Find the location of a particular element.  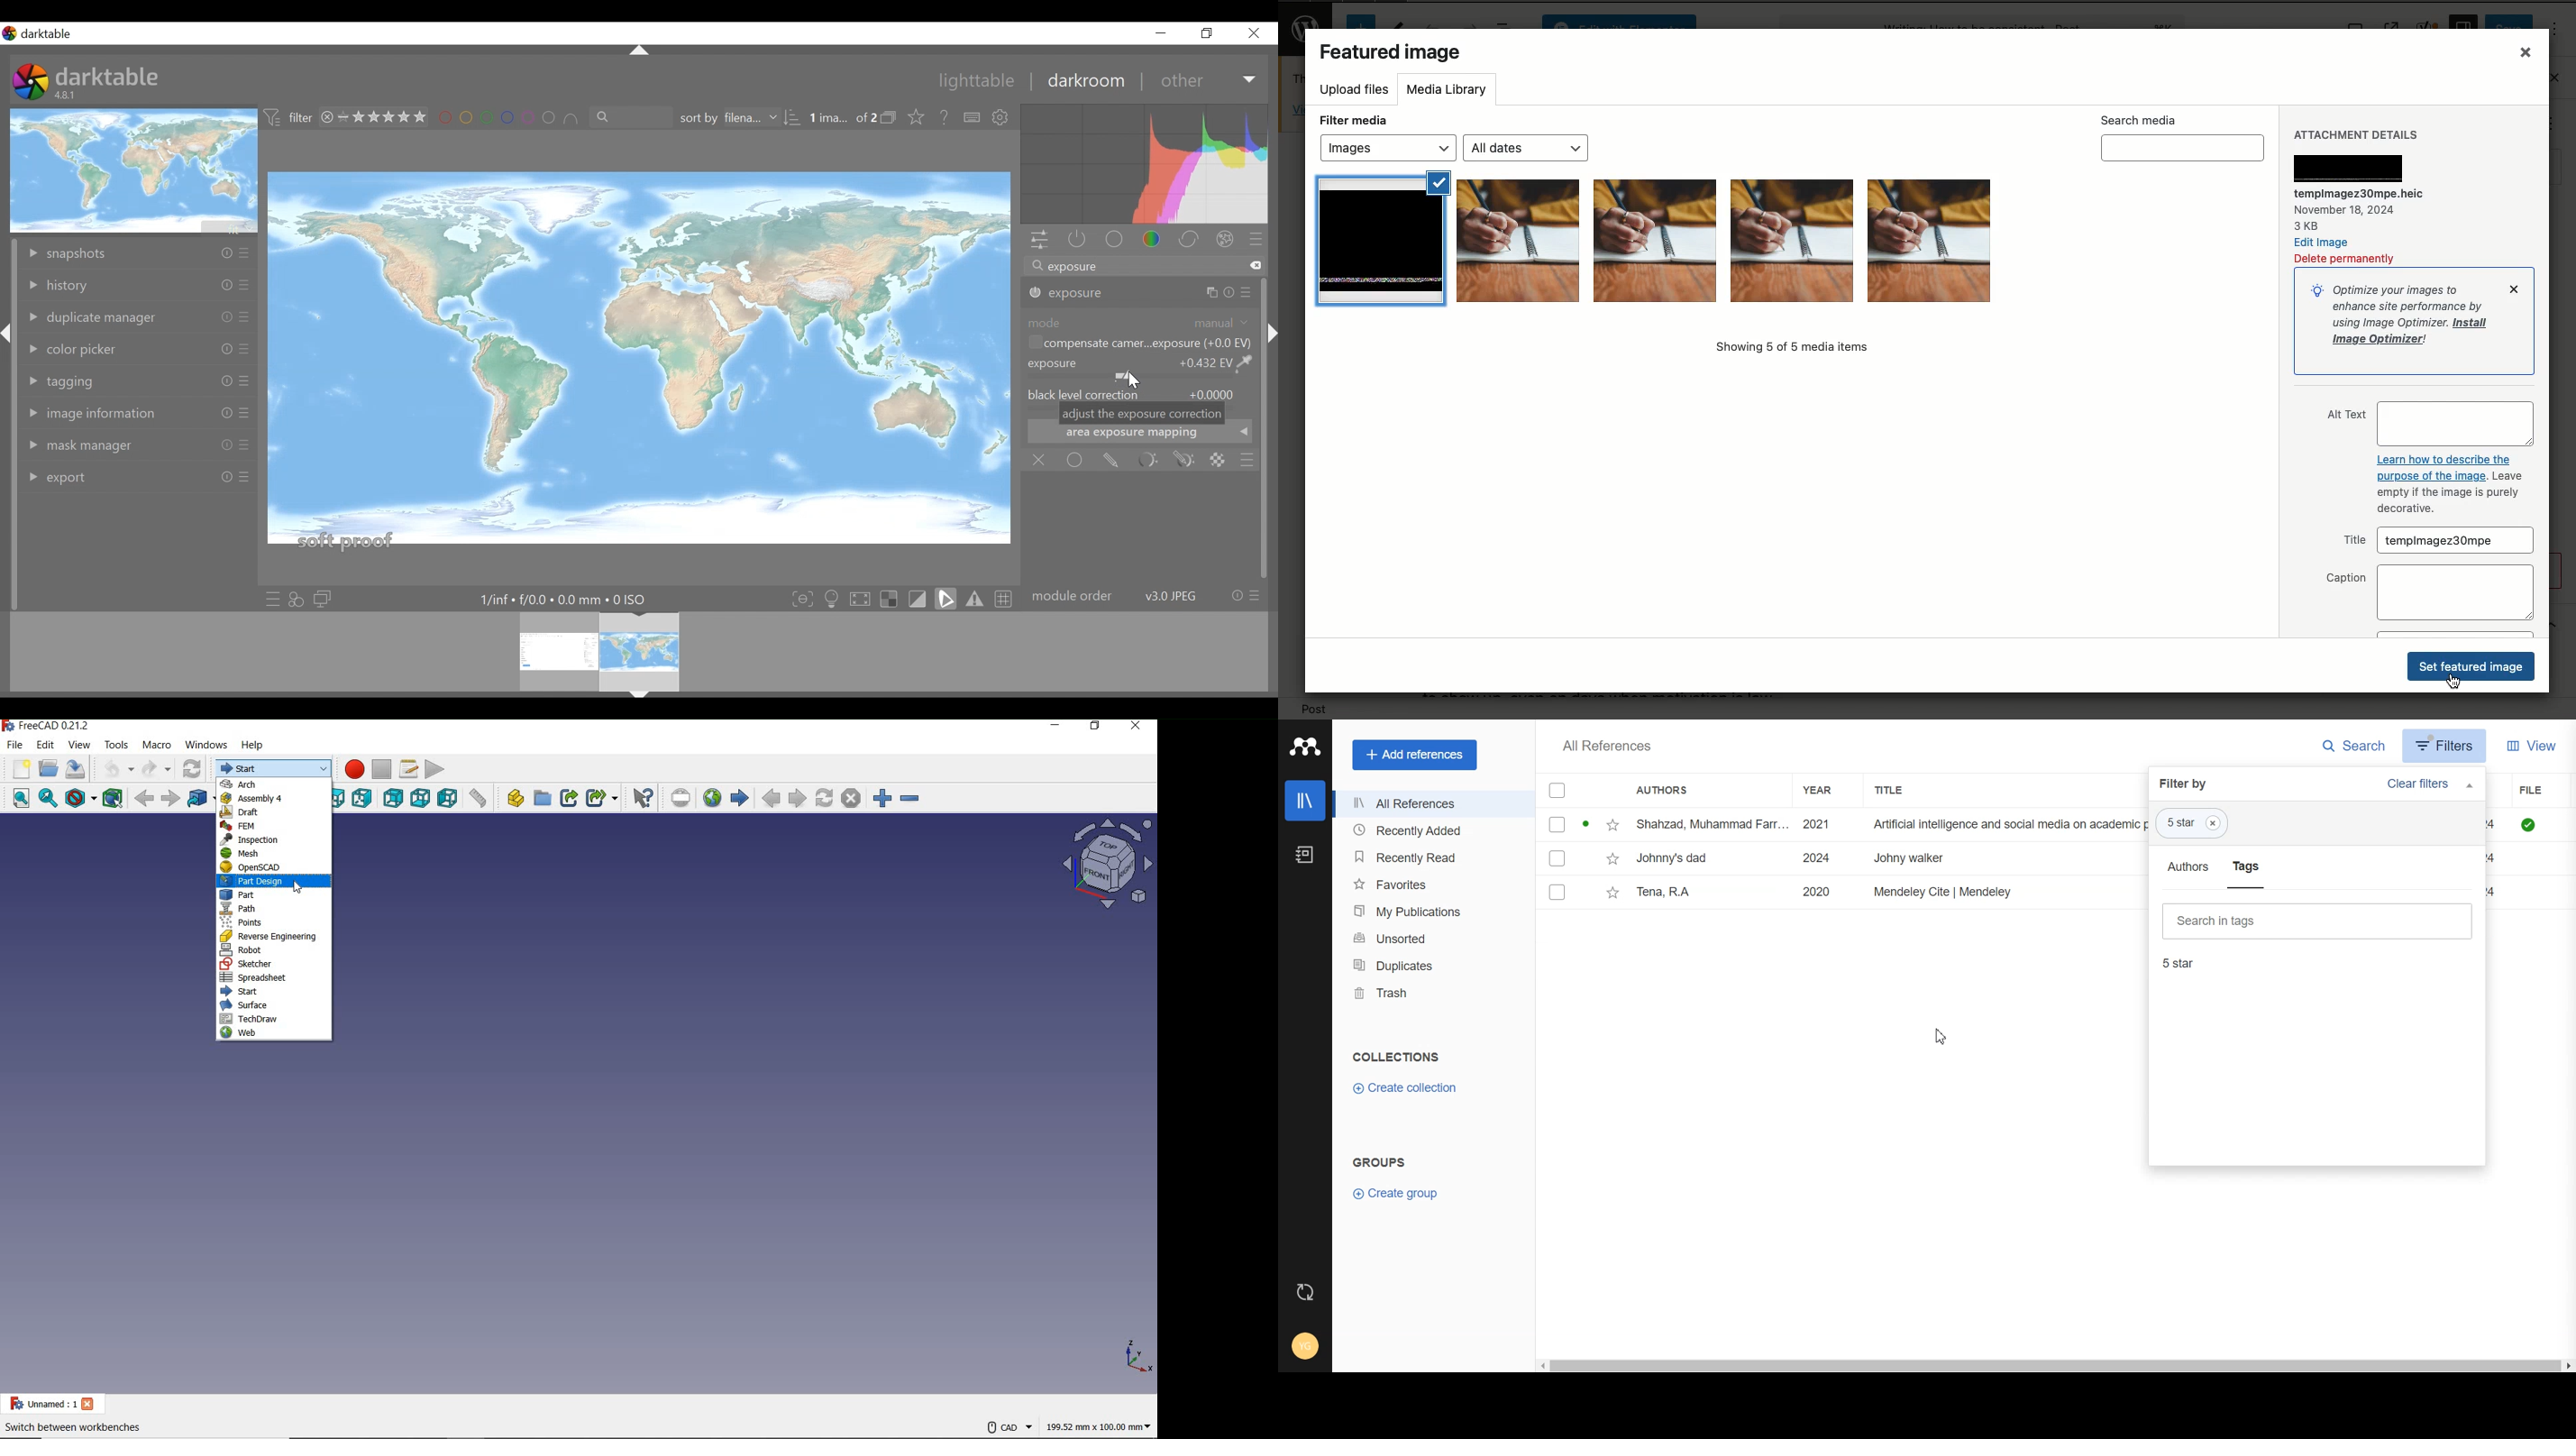

Clear filters is located at coordinates (2431, 784).